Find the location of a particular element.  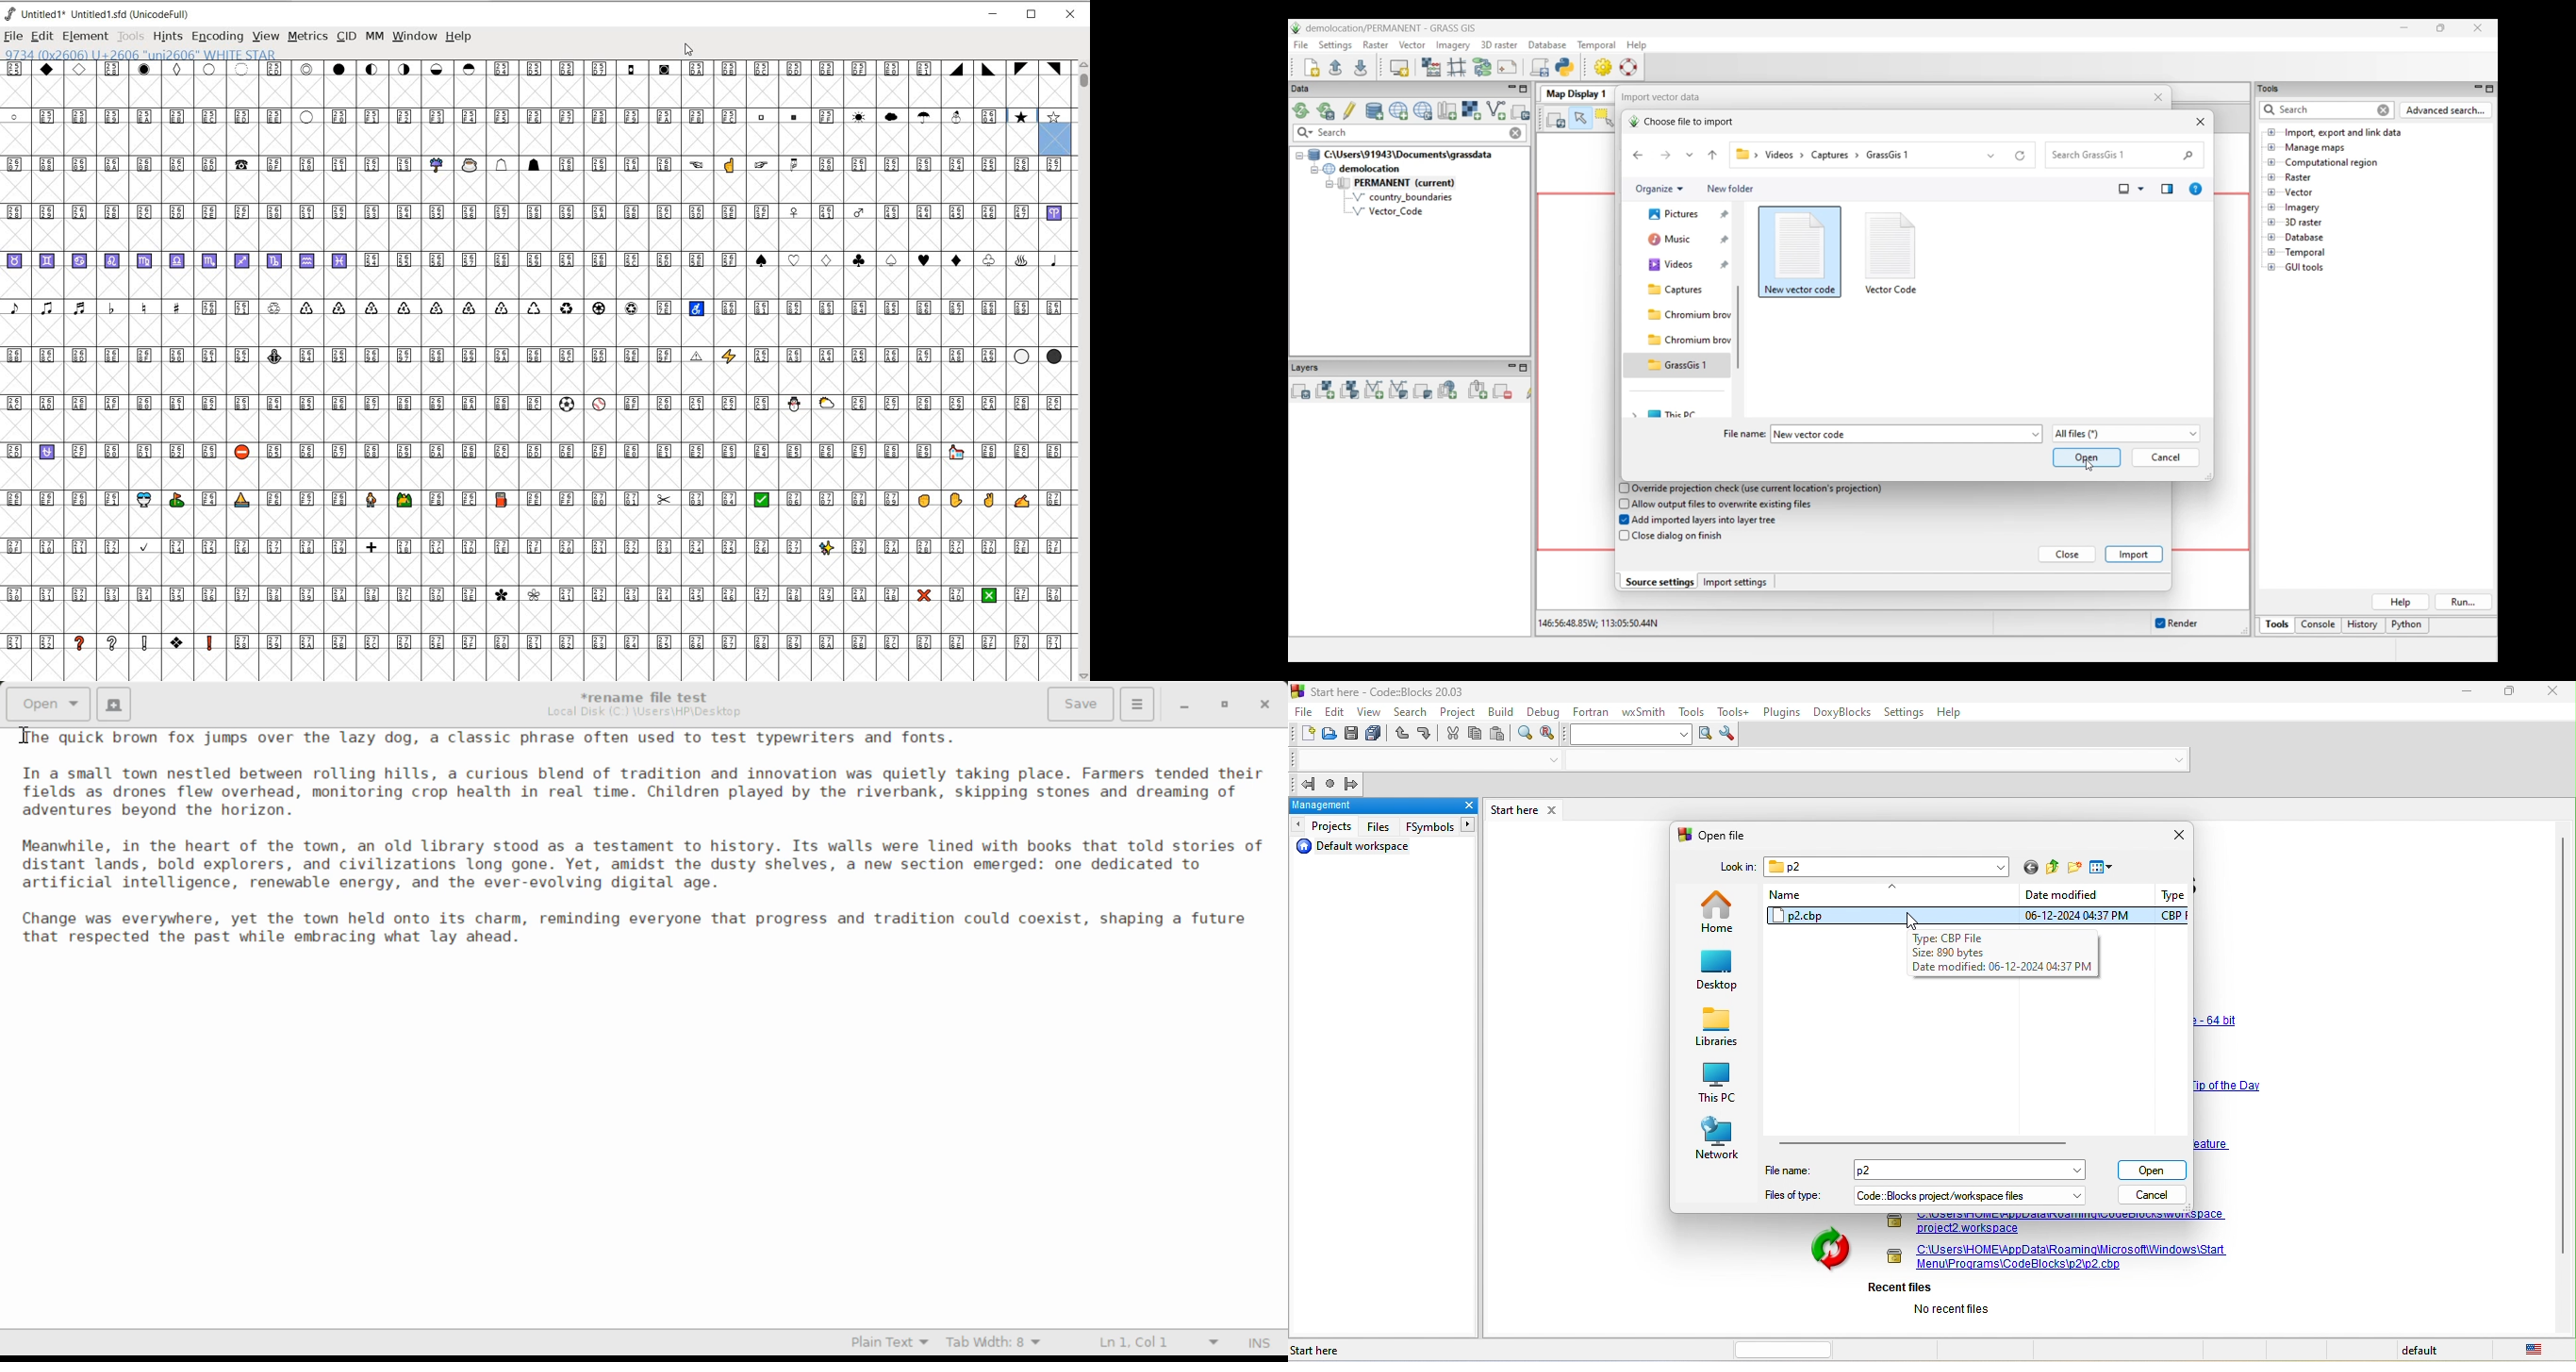

recent files is located at coordinates (1930, 1299).